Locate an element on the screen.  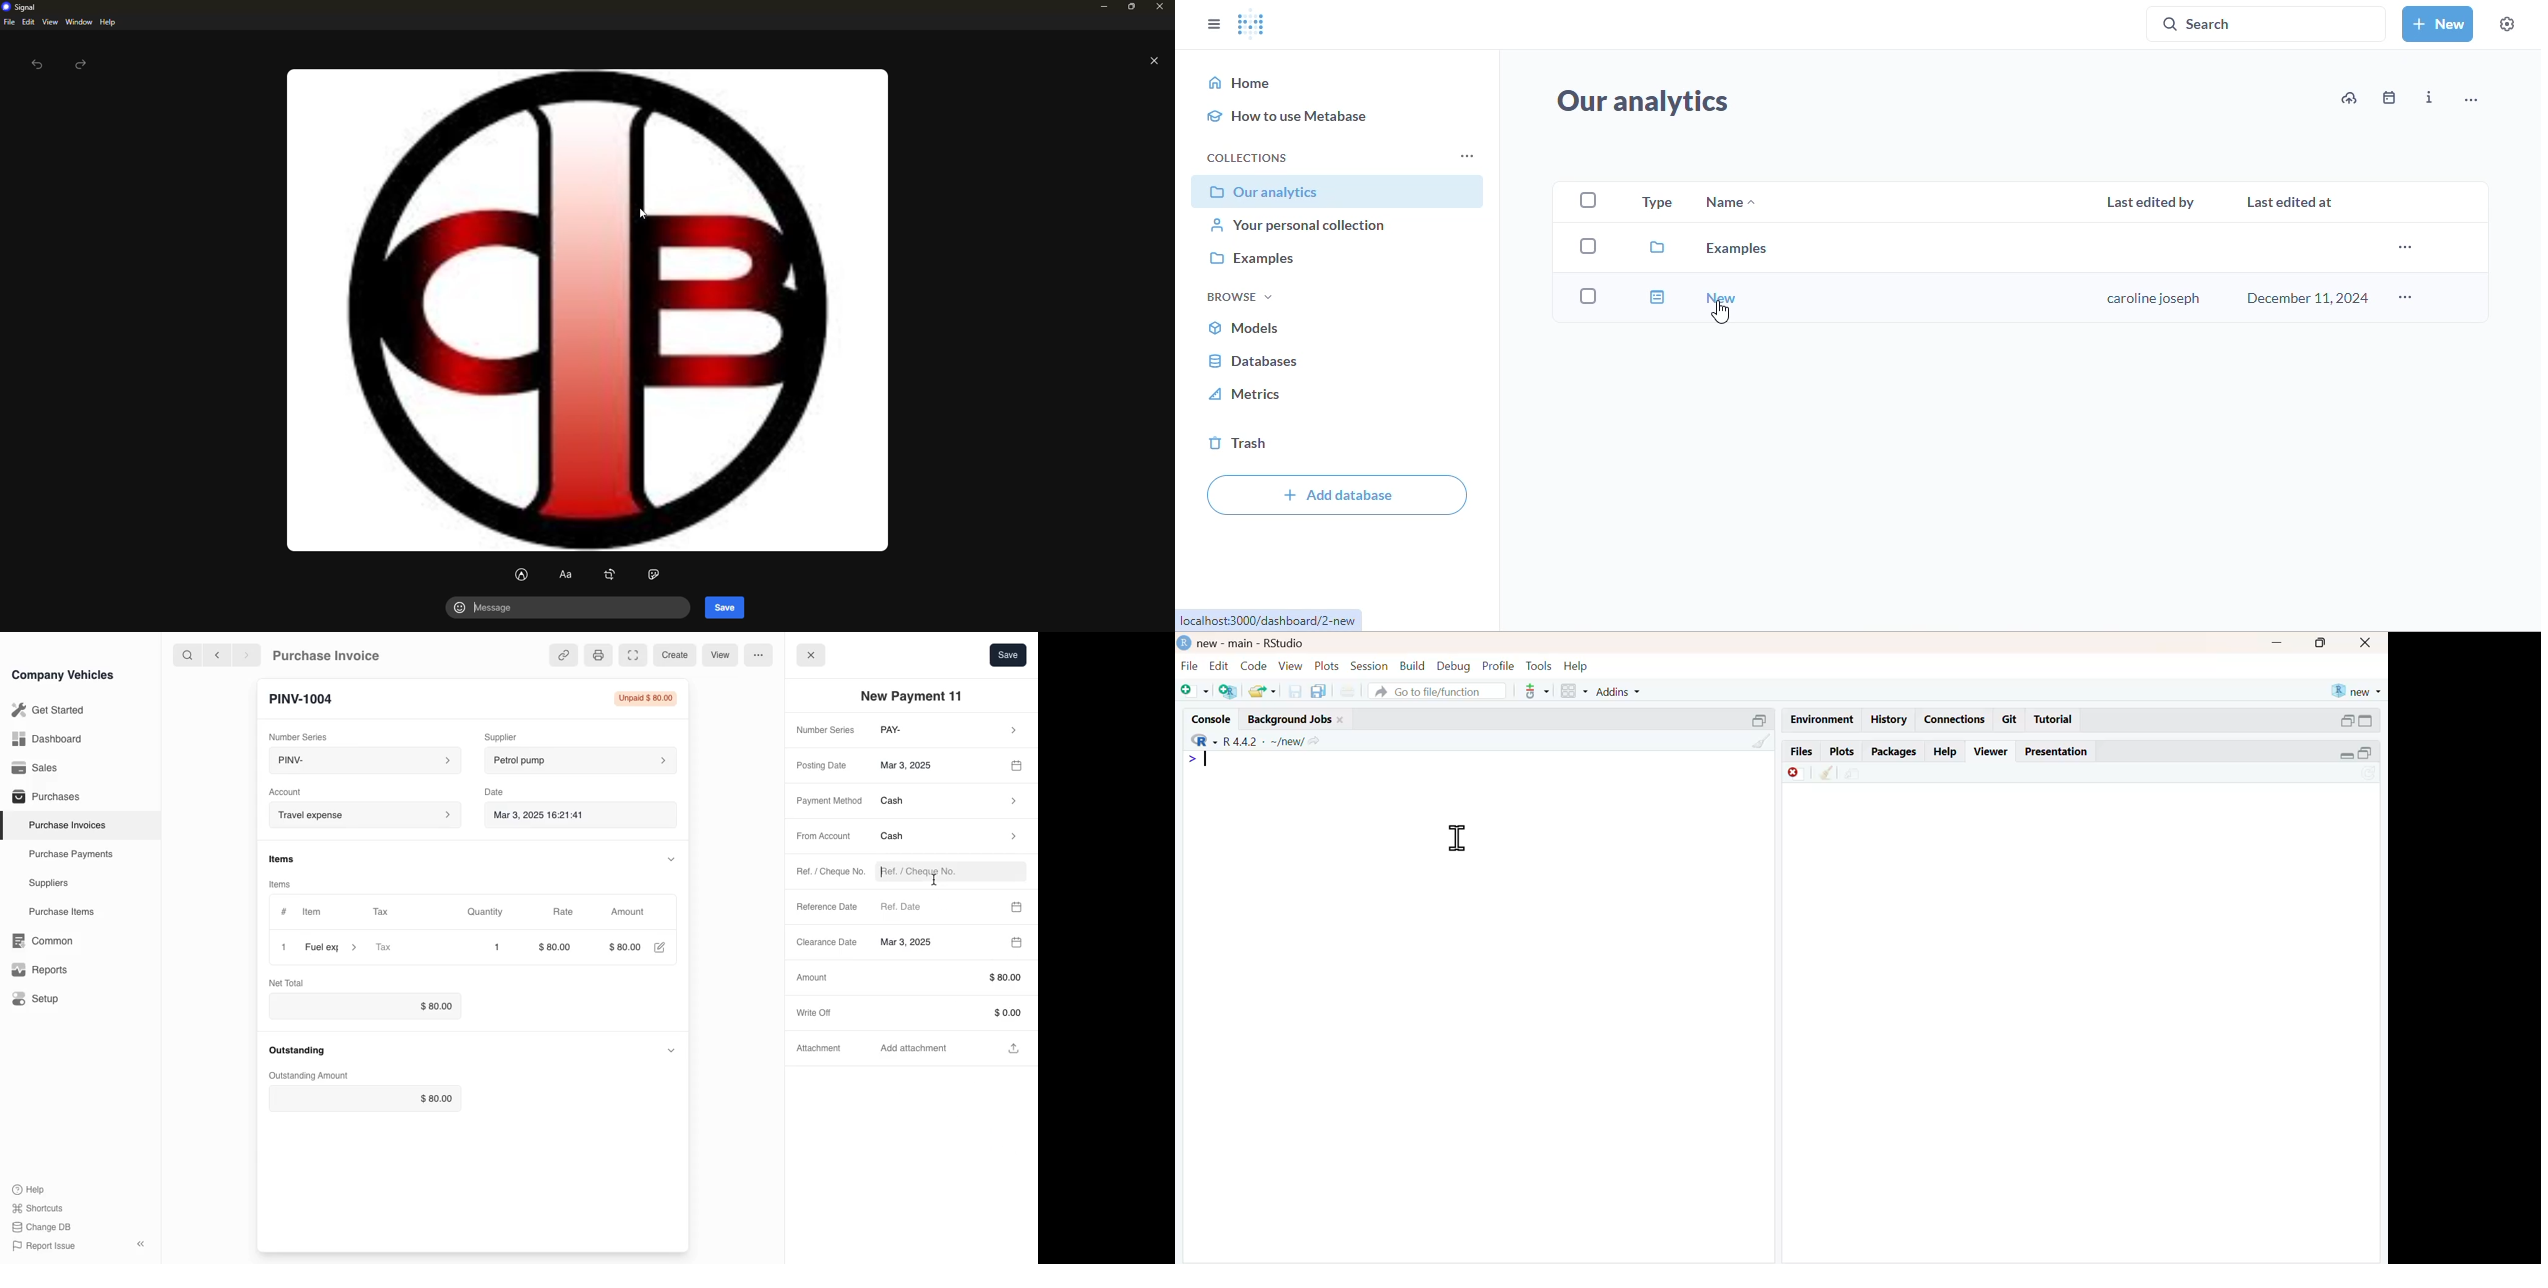
close sidebar is located at coordinates (142, 1242).